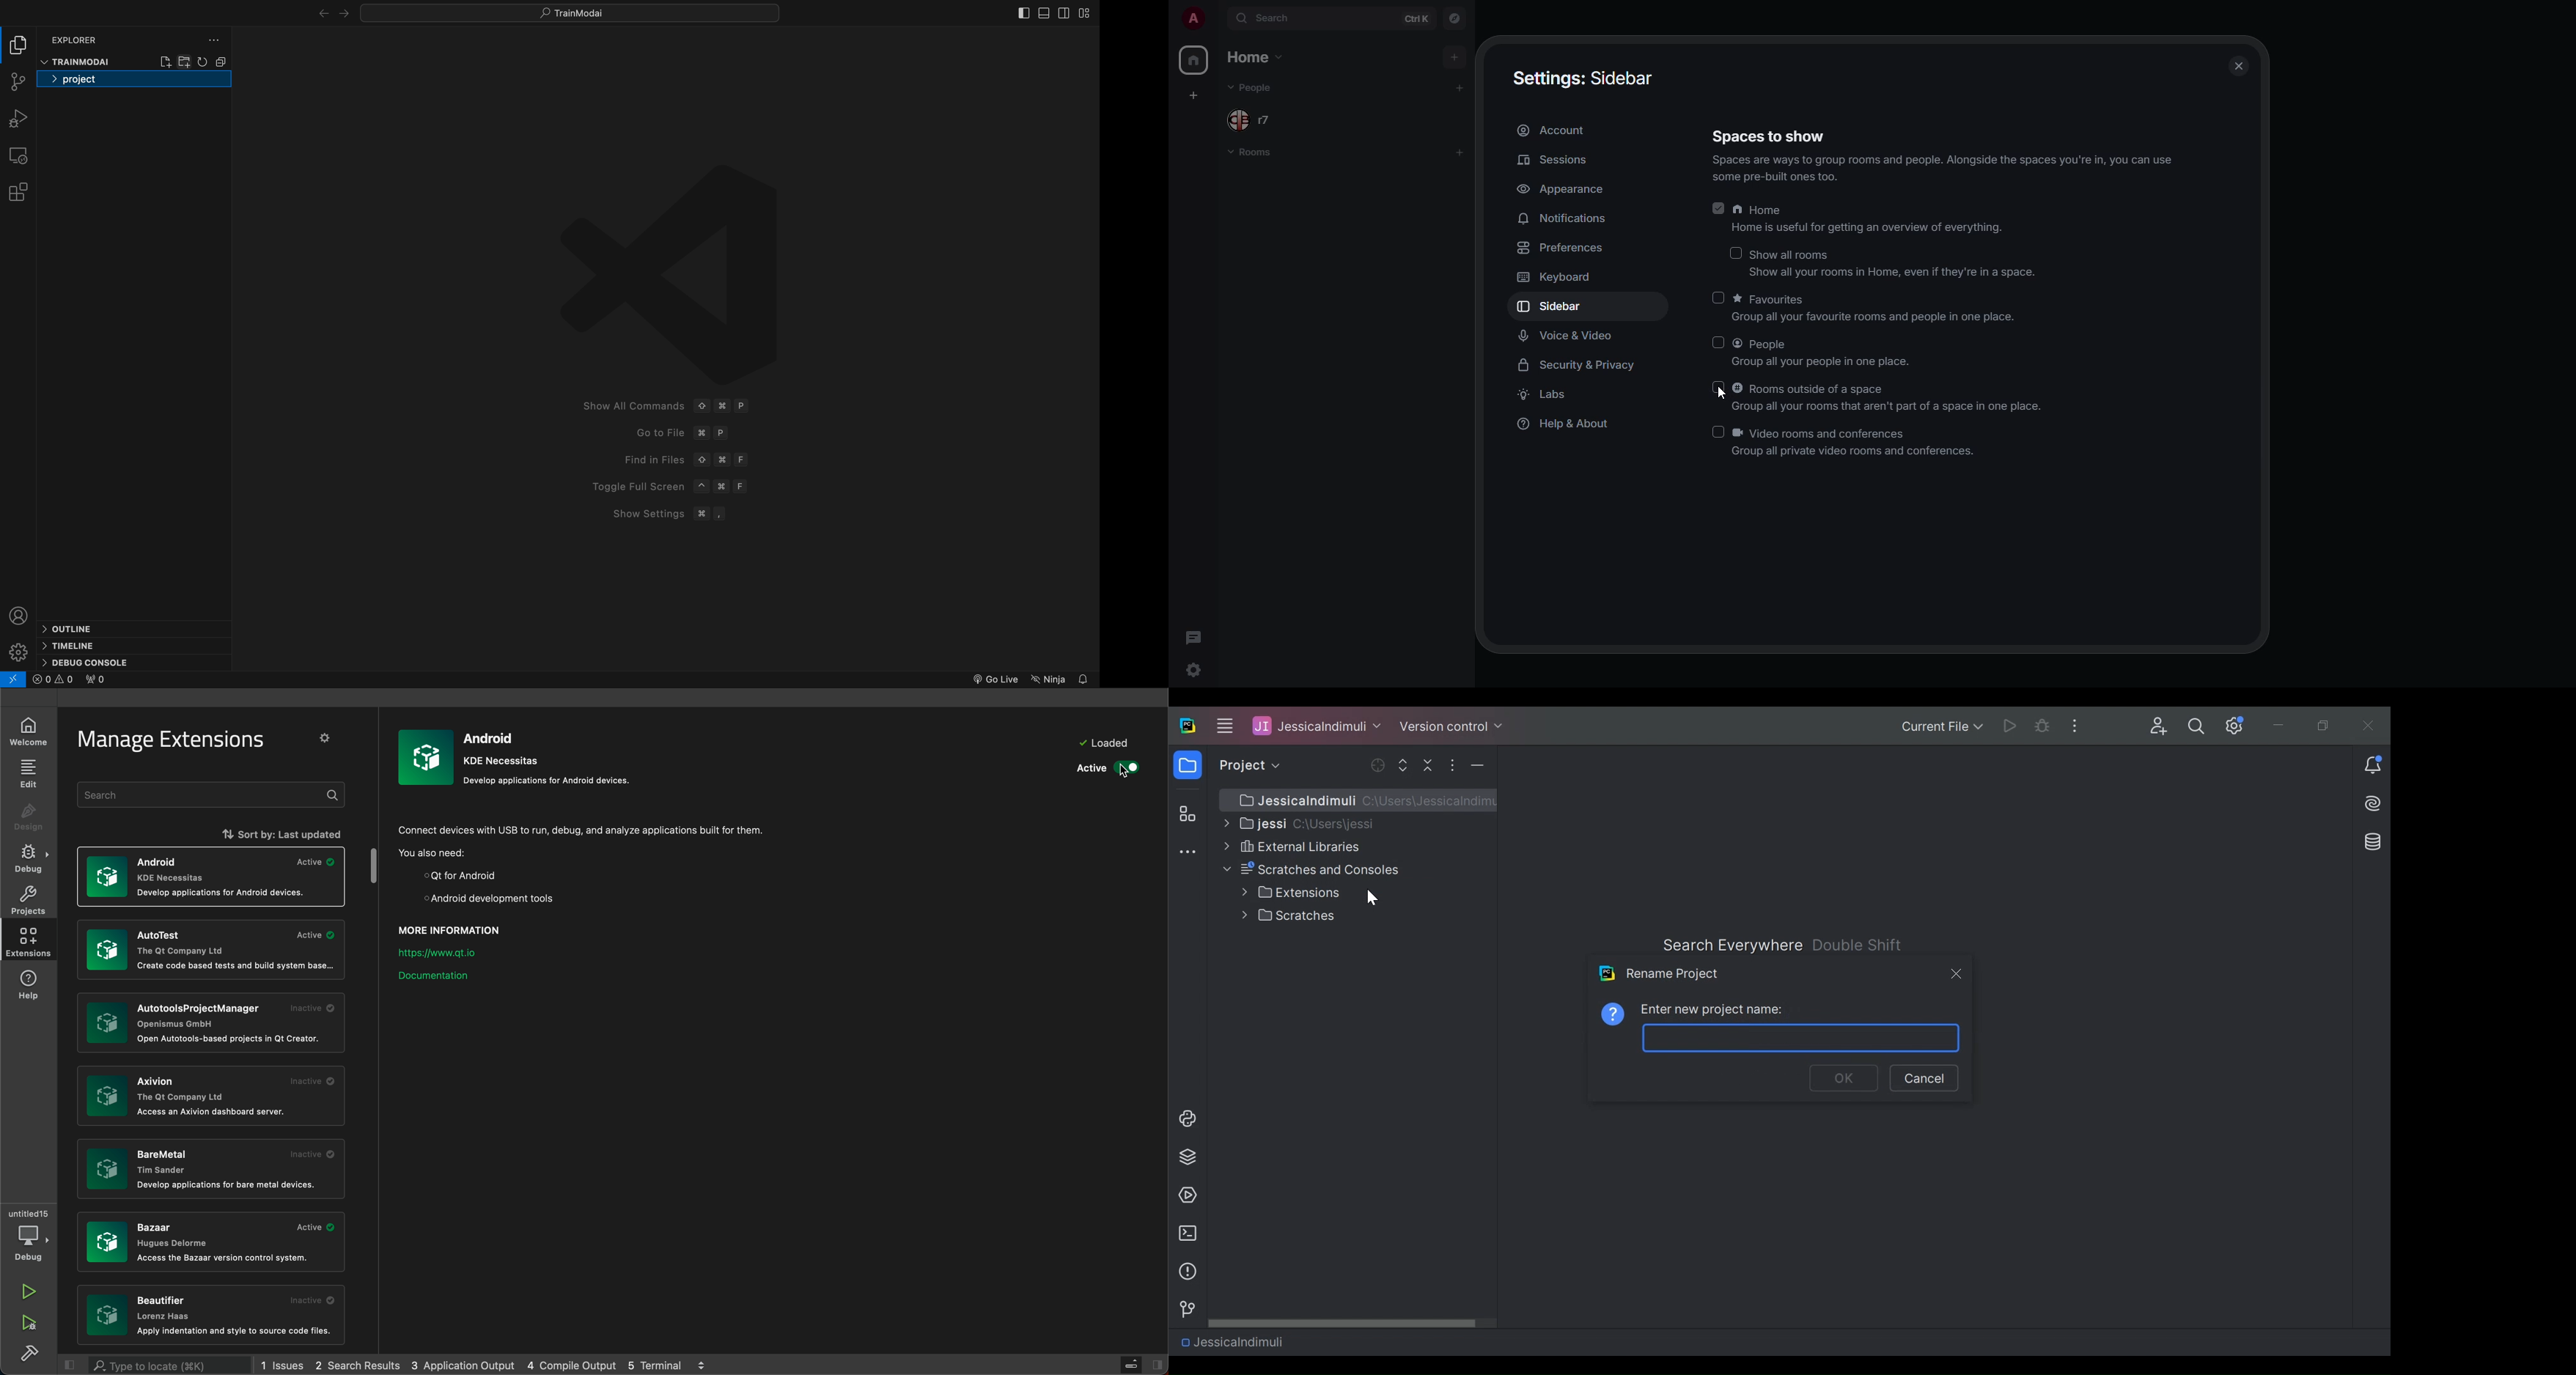 This screenshot has height=1400, width=2576. What do you see at coordinates (1251, 119) in the screenshot?
I see `people` at bounding box center [1251, 119].